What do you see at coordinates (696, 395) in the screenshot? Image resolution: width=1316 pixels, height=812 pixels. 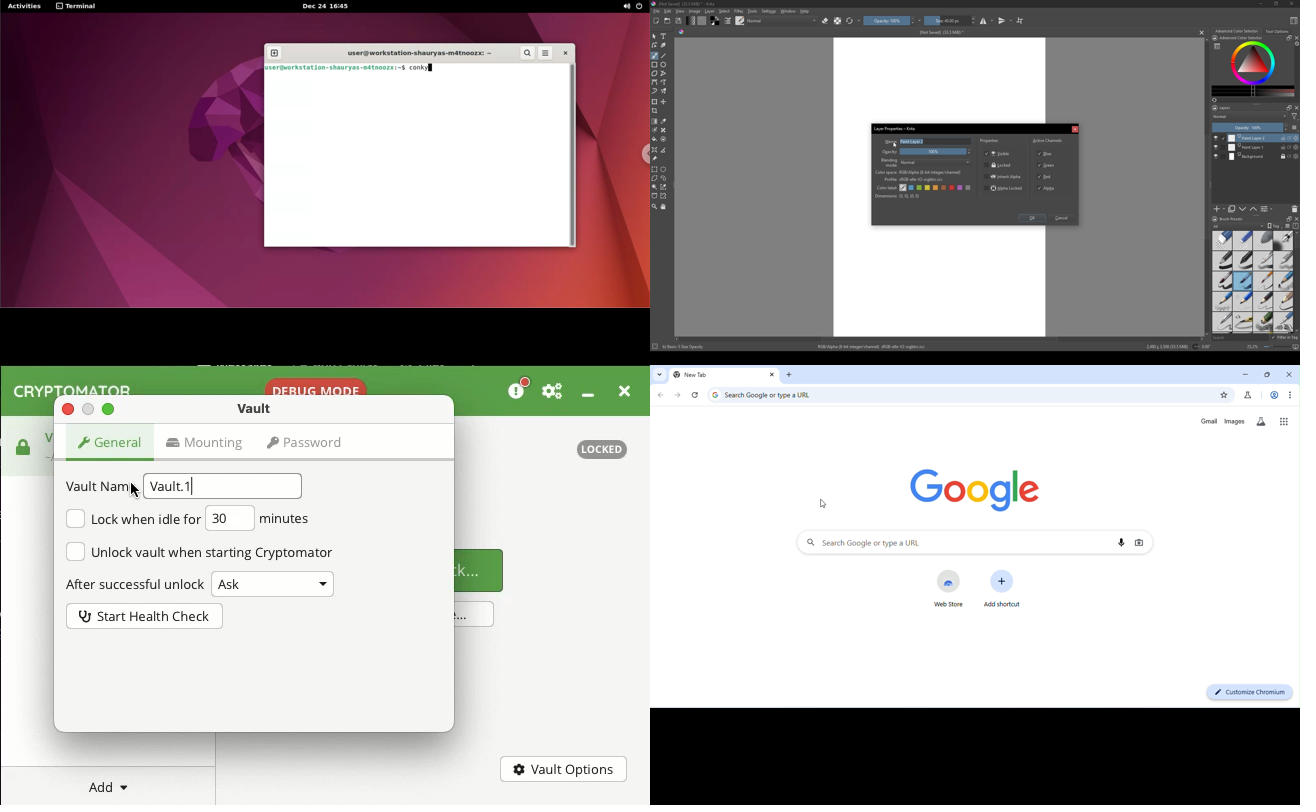 I see `refresh` at bounding box center [696, 395].